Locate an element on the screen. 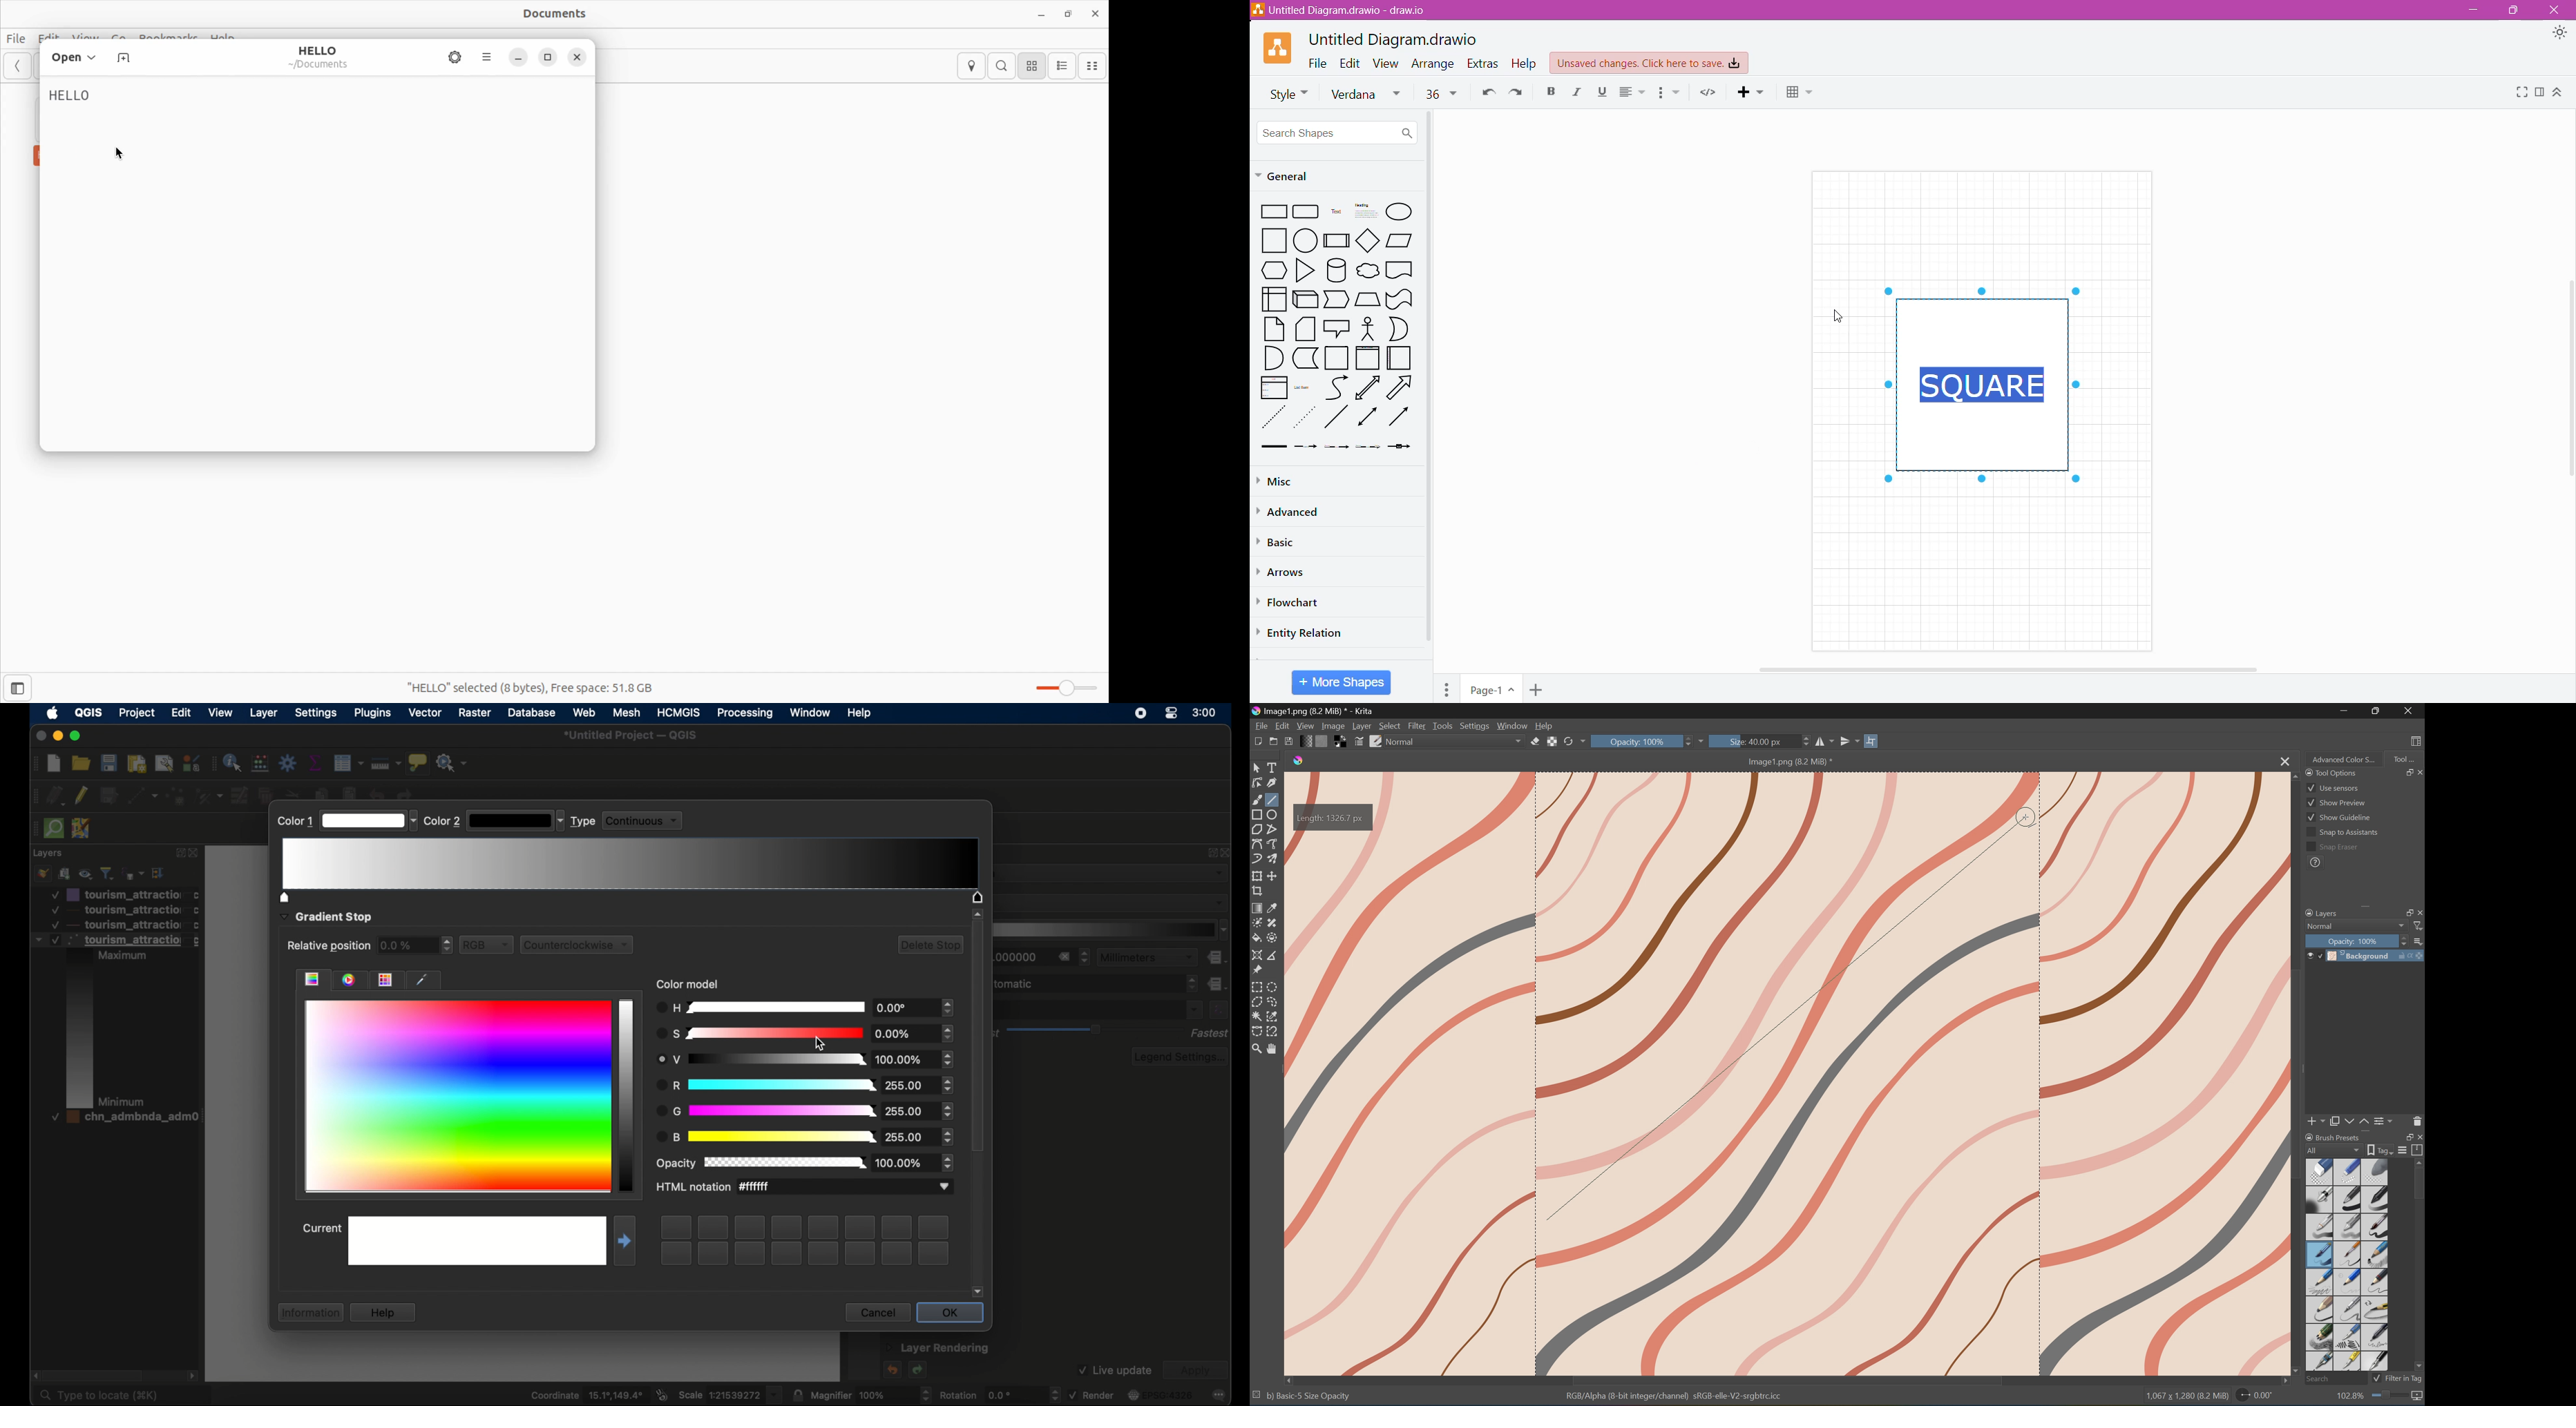 The height and width of the screenshot is (1428, 2576). Elliptical selection tool is located at coordinates (1275, 986).